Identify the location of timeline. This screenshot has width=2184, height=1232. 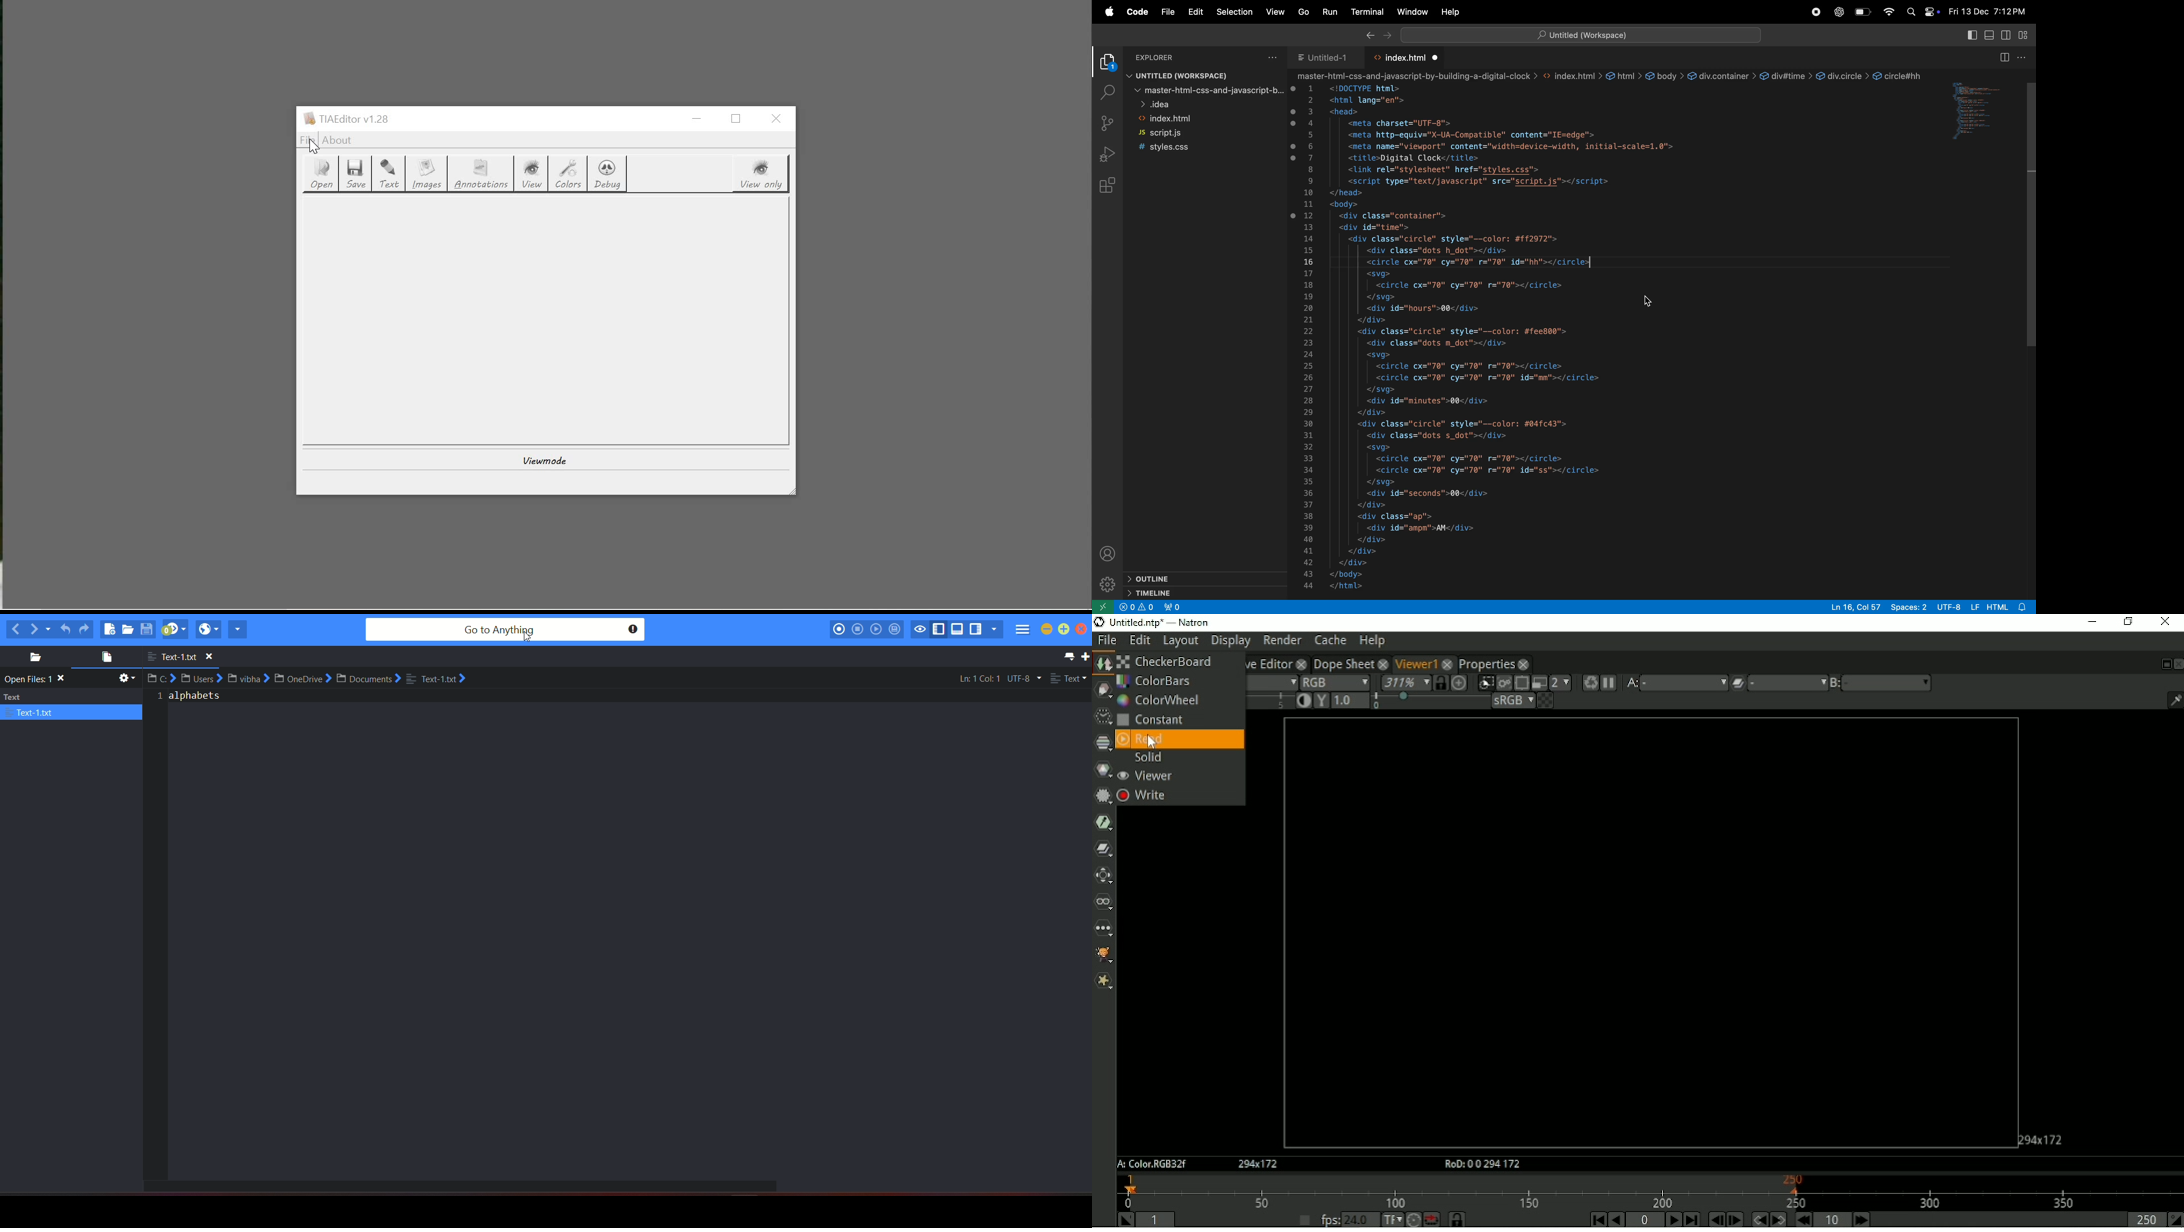
(1176, 593).